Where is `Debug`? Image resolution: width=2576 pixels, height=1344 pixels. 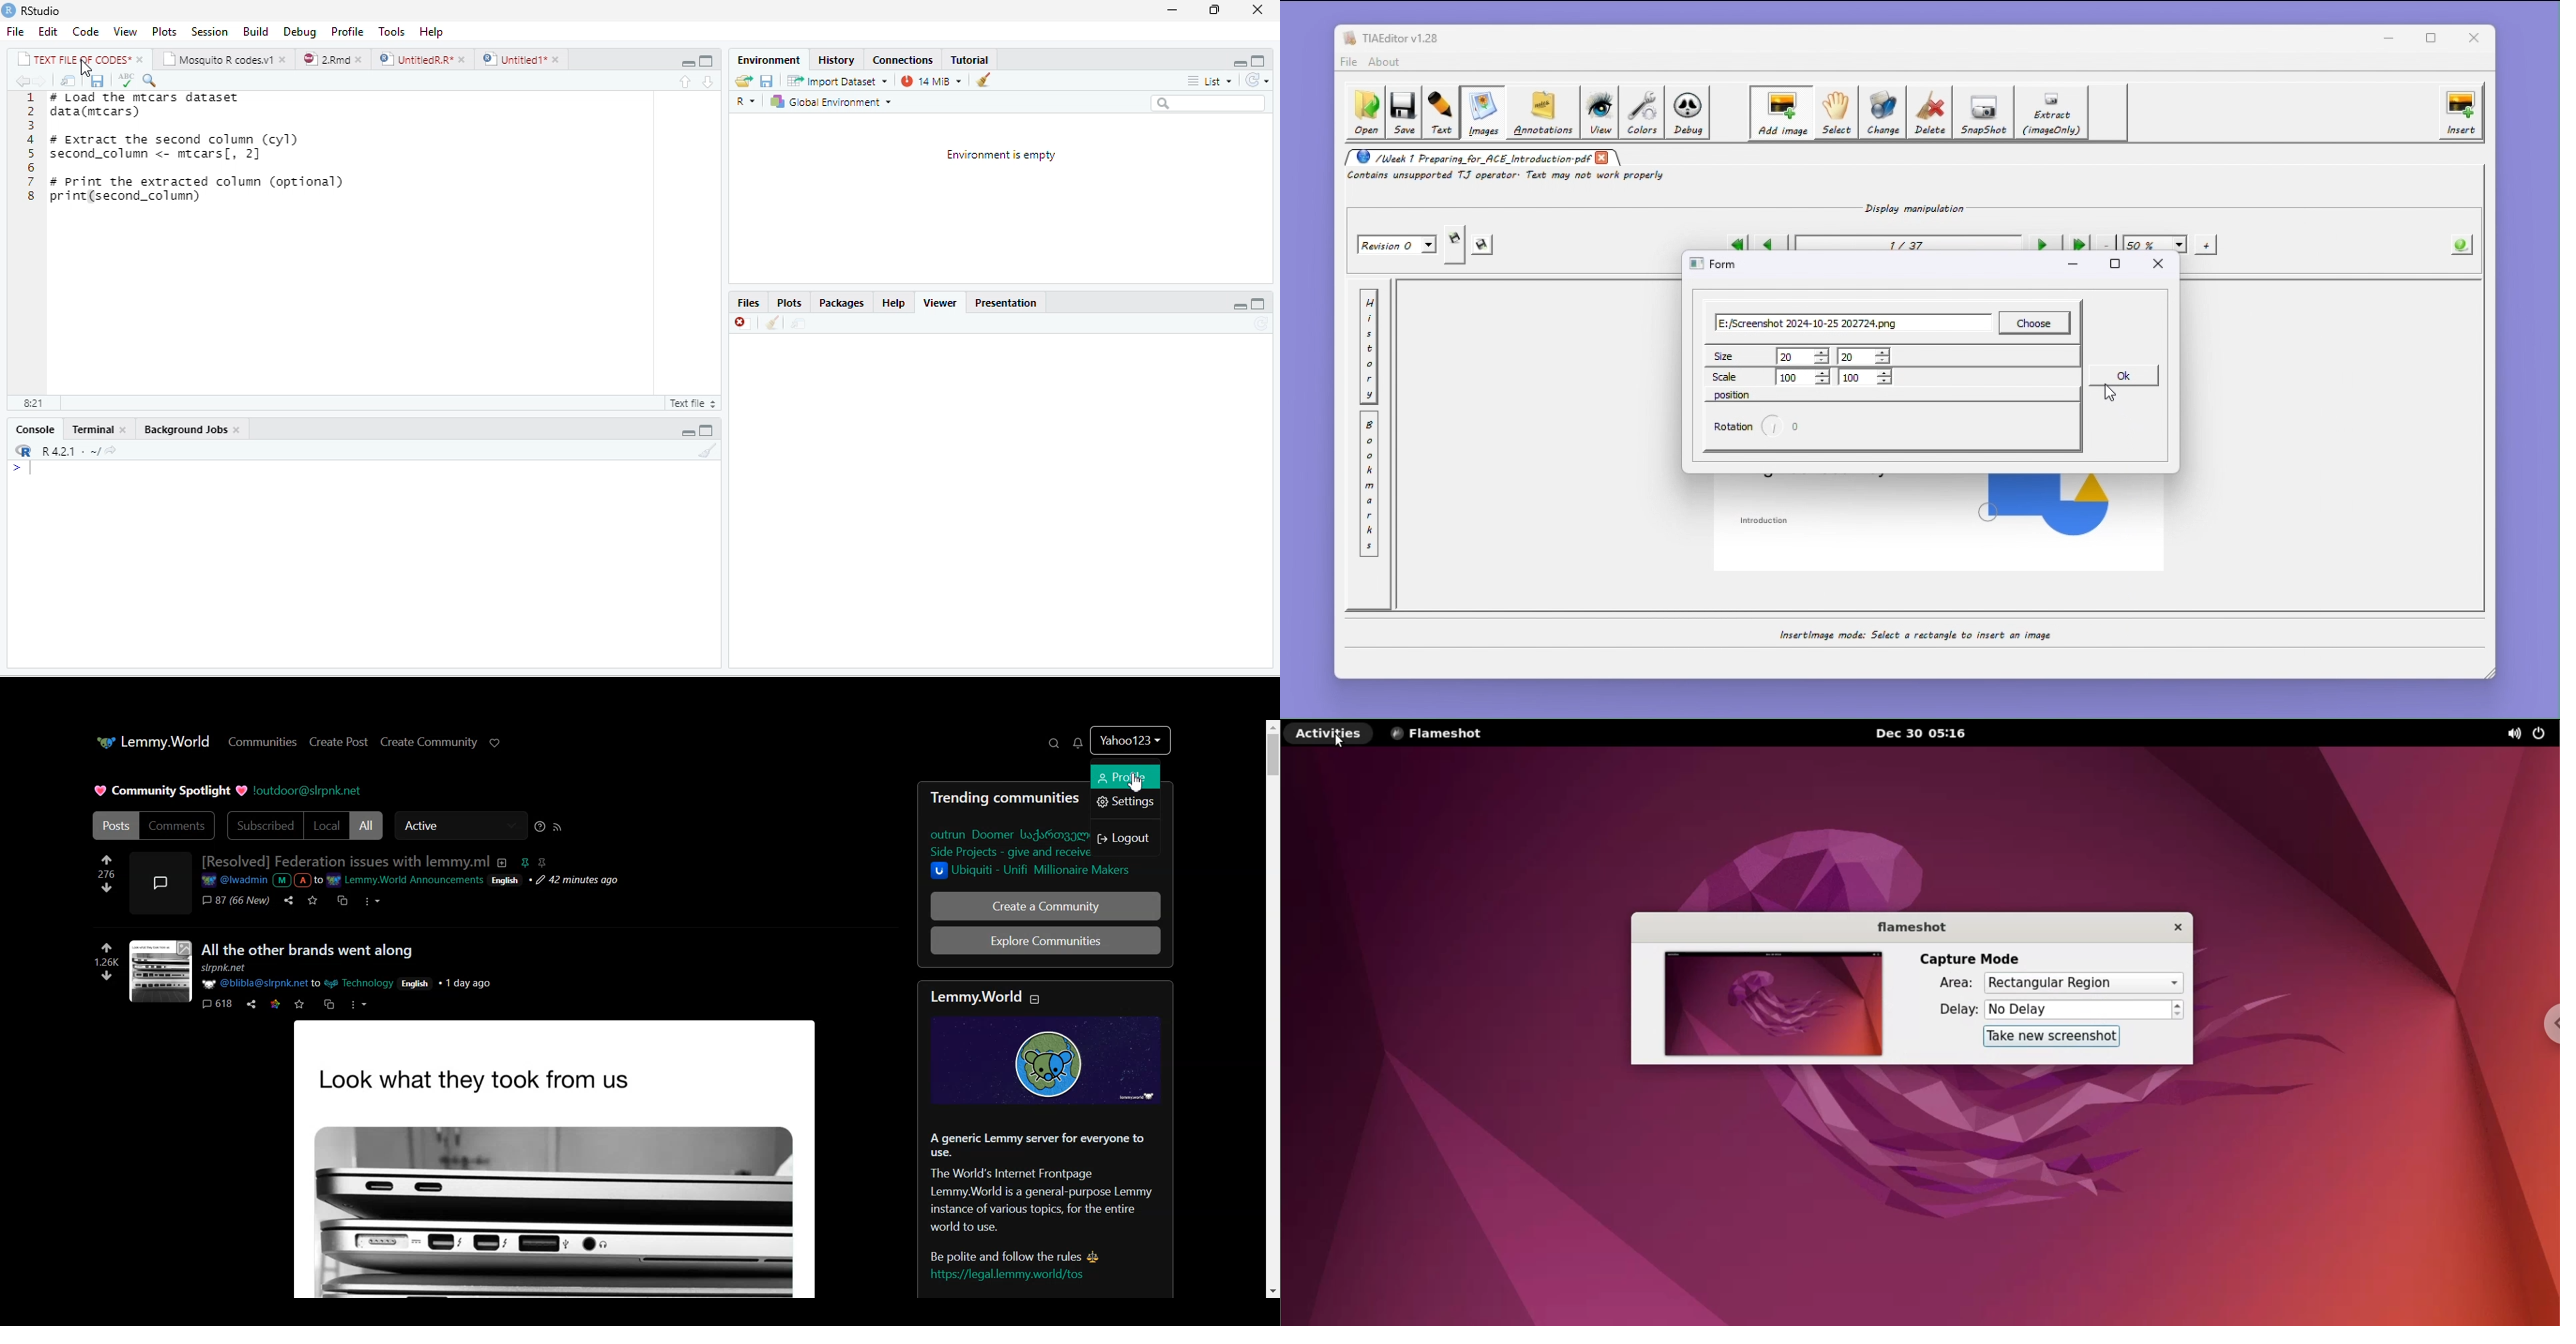
Debug is located at coordinates (297, 30).